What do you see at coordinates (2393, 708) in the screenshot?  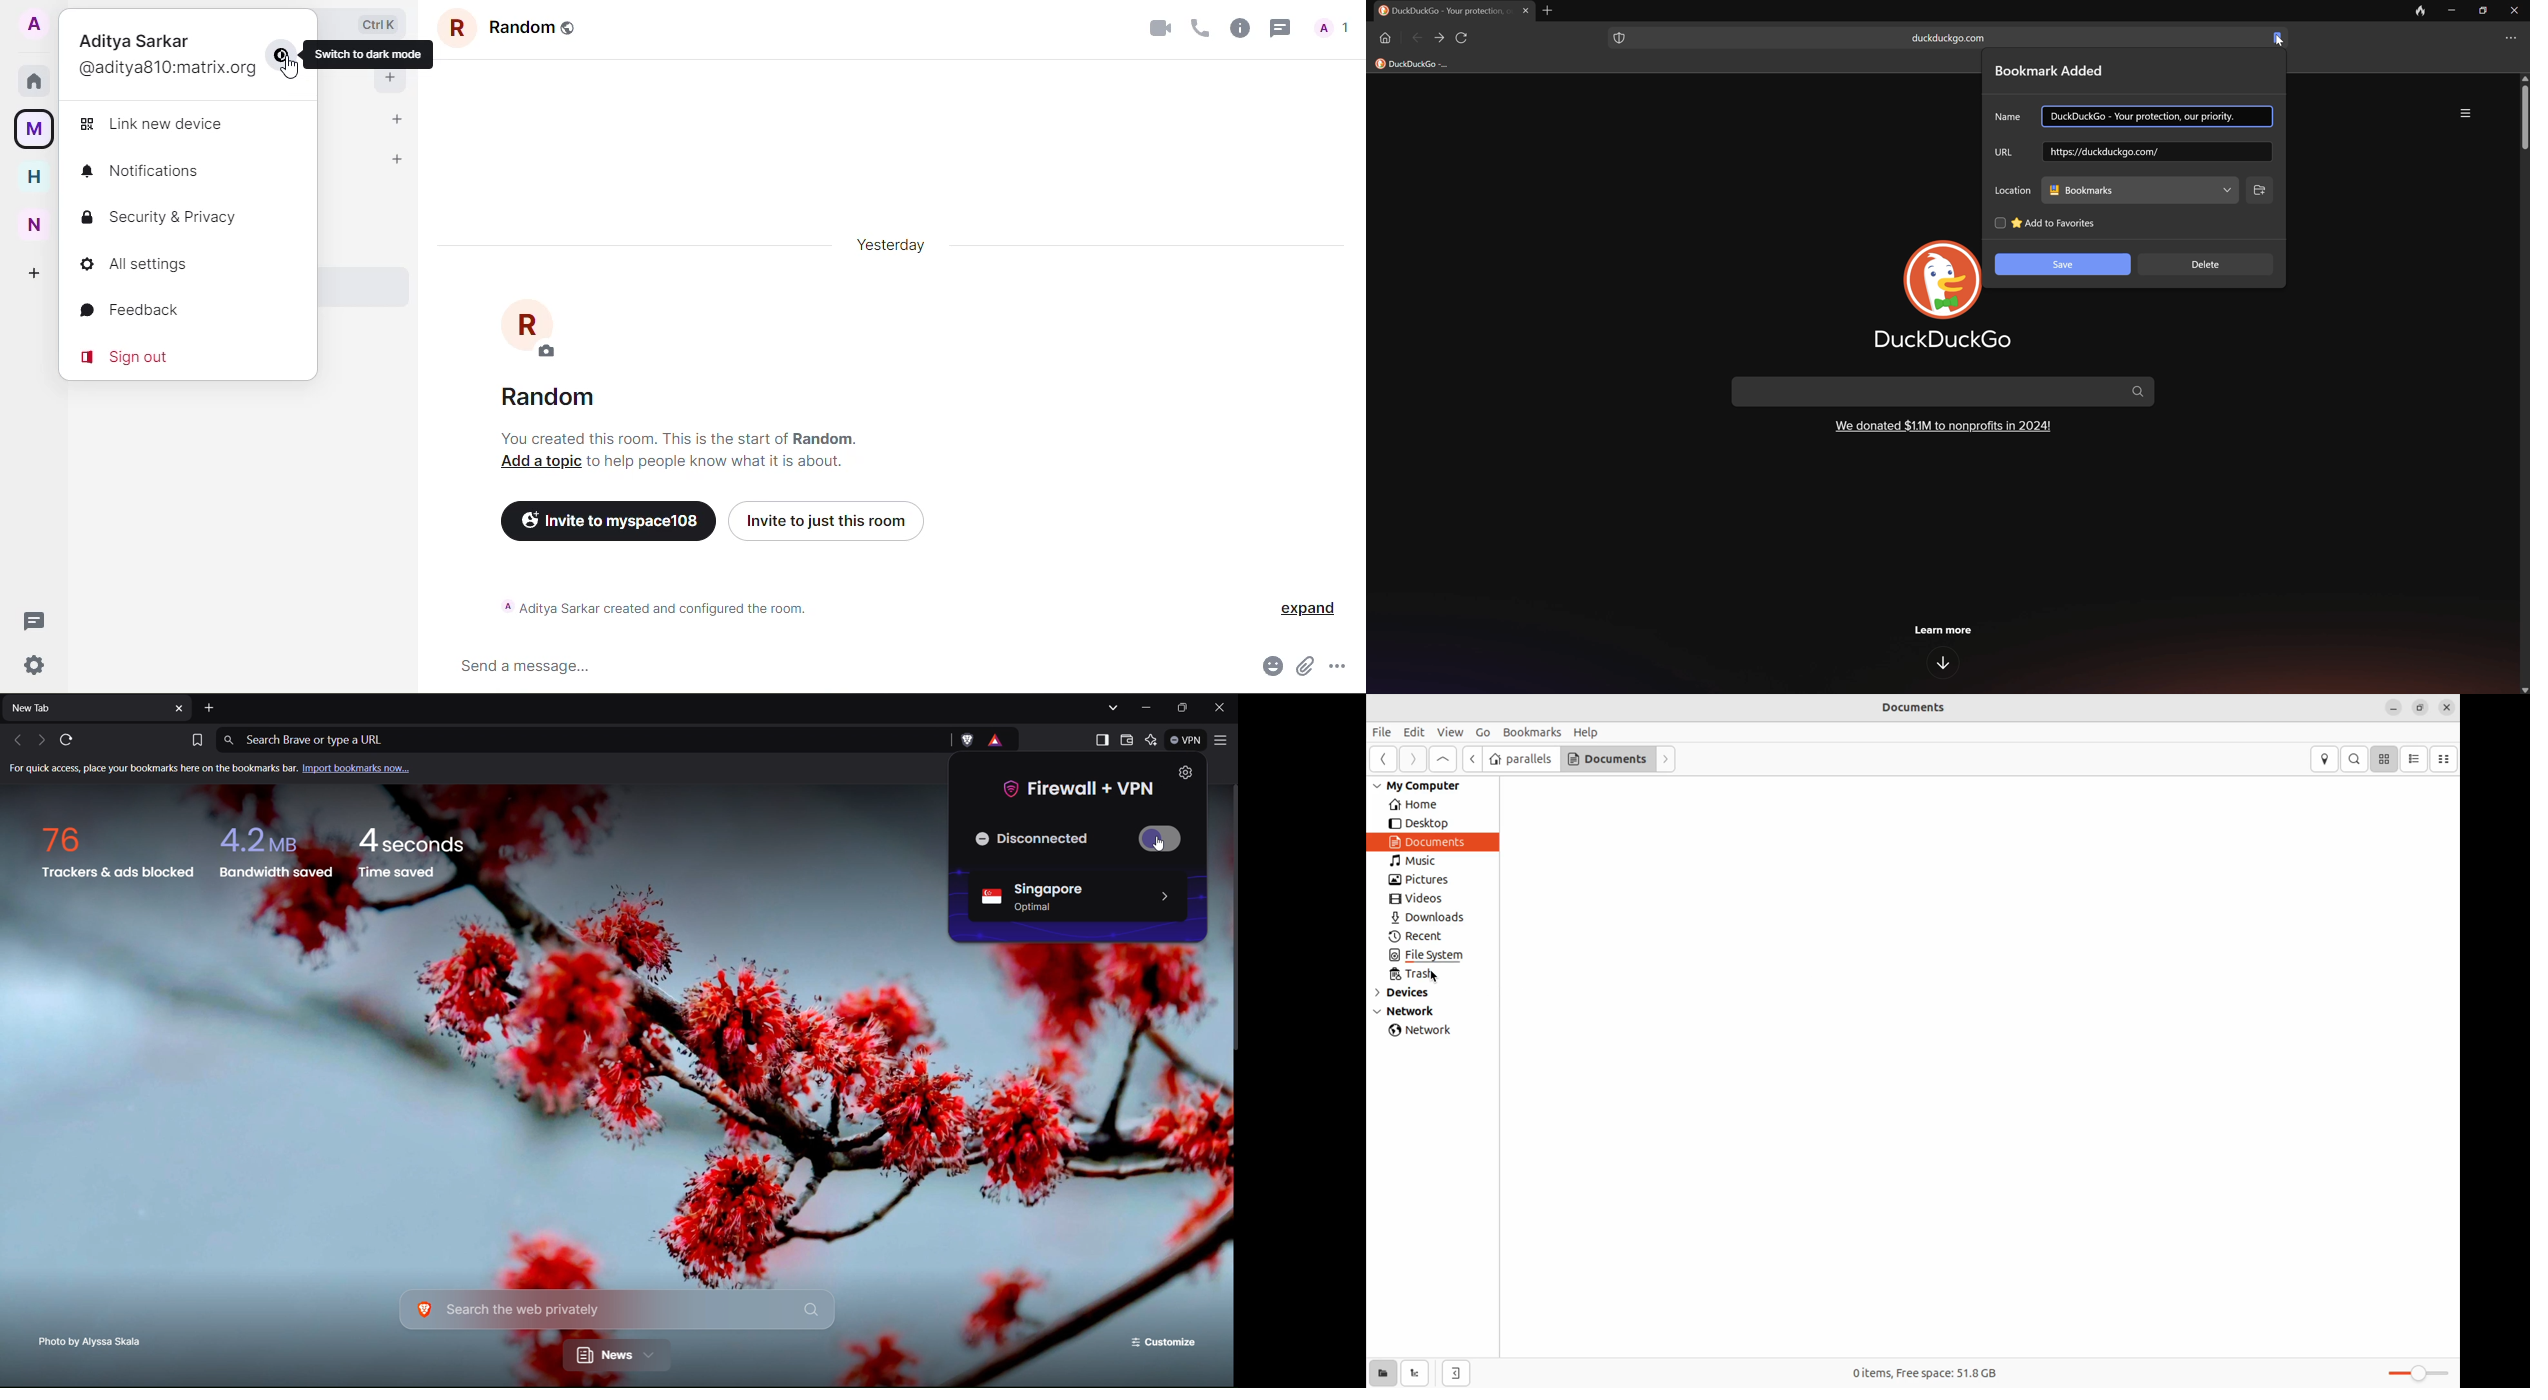 I see `minimize` at bounding box center [2393, 708].